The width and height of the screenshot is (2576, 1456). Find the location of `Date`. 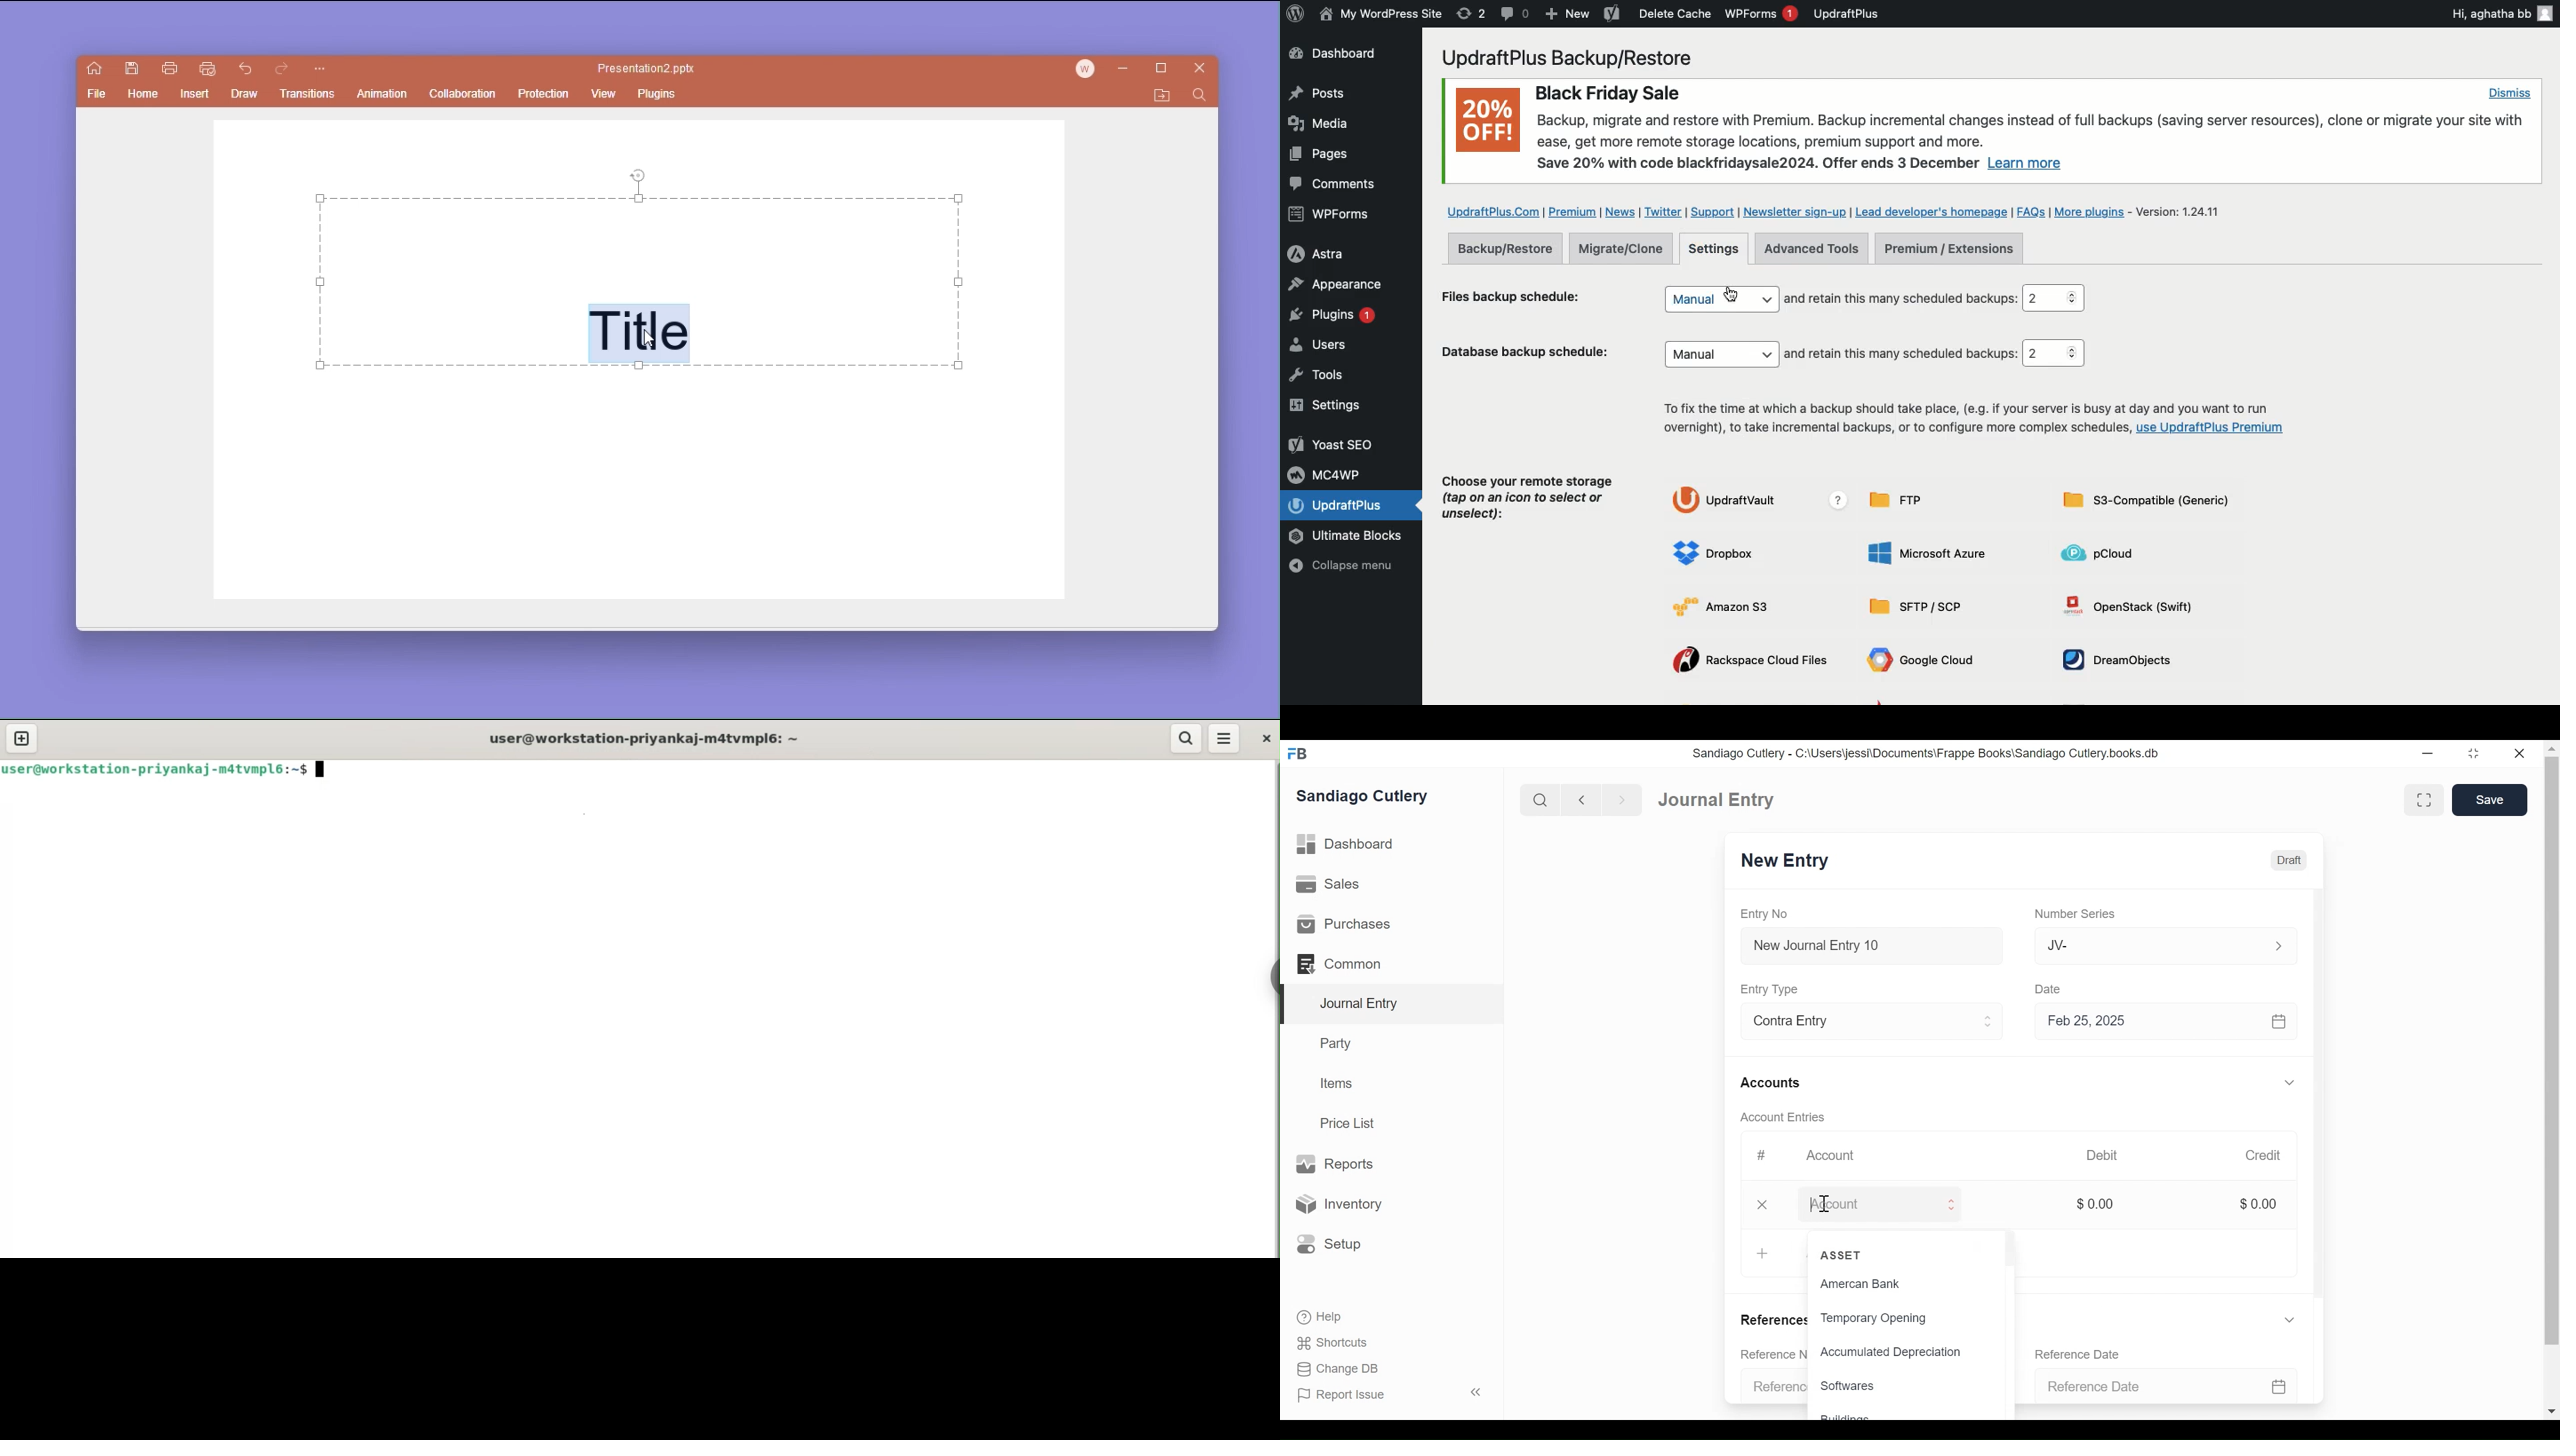

Date is located at coordinates (2051, 988).